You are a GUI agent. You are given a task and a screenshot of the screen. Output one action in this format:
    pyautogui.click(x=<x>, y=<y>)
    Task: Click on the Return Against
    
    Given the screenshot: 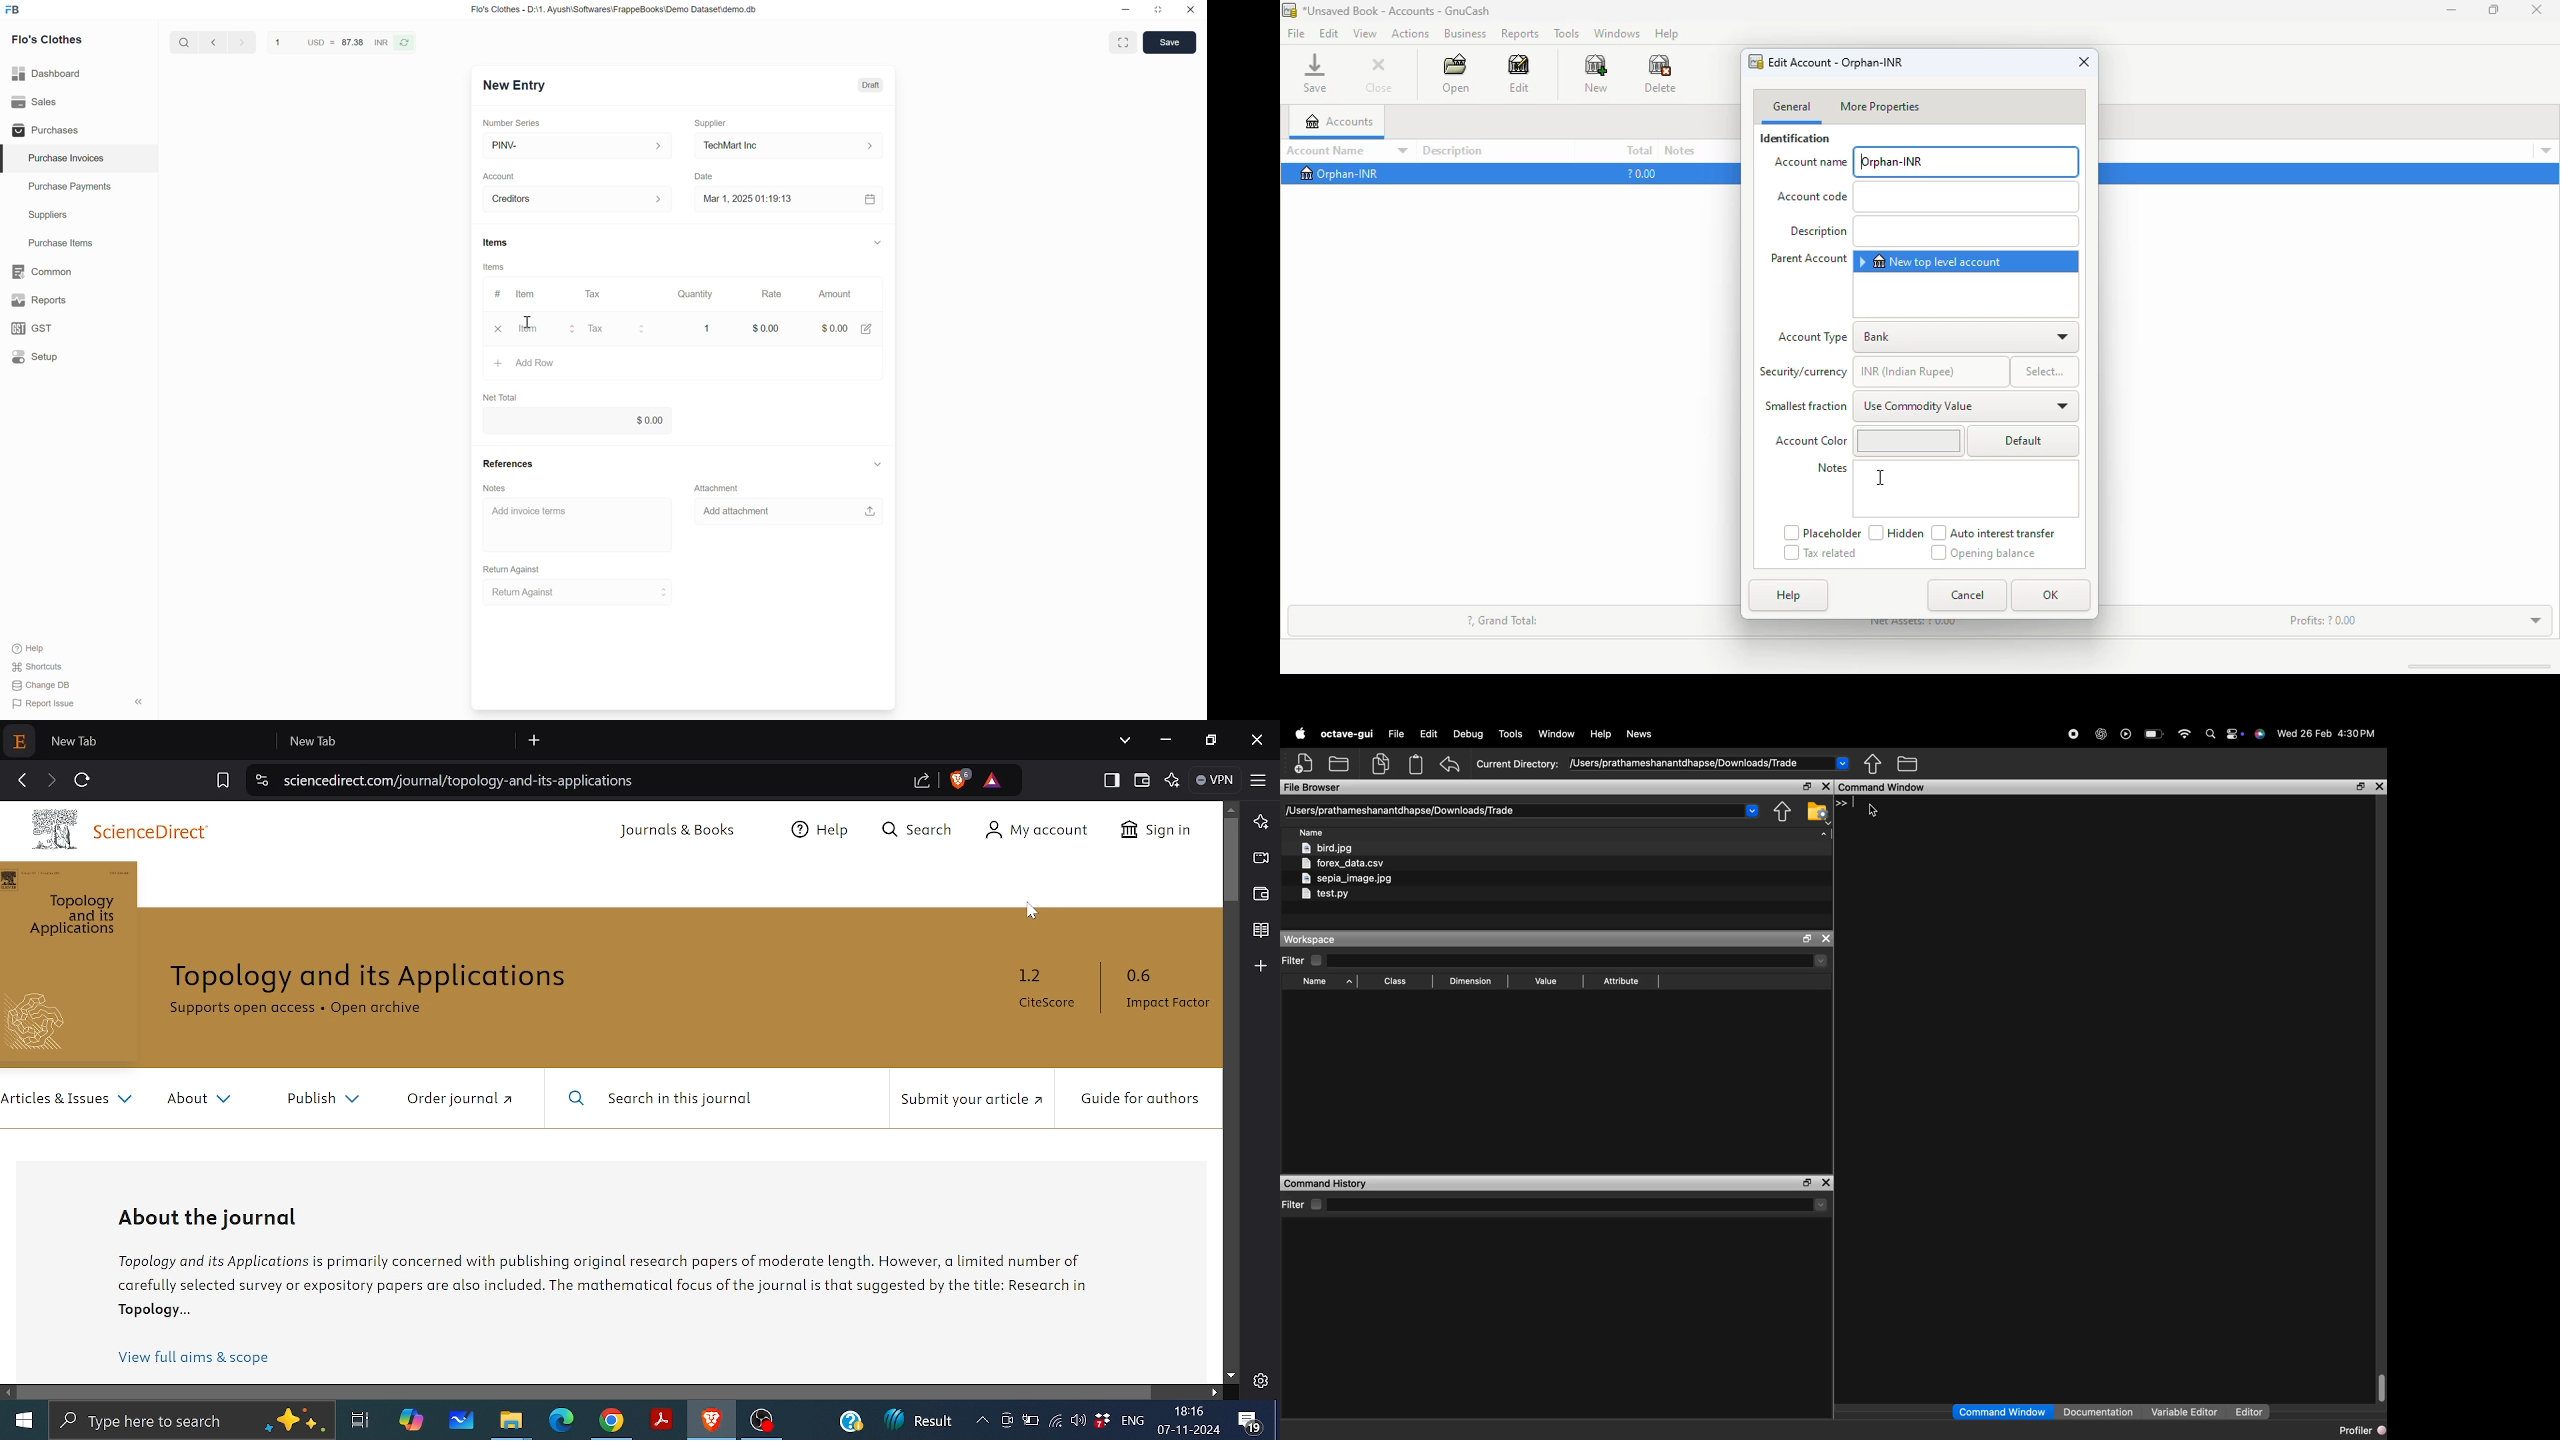 What is the action you would take?
    pyautogui.click(x=573, y=593)
    